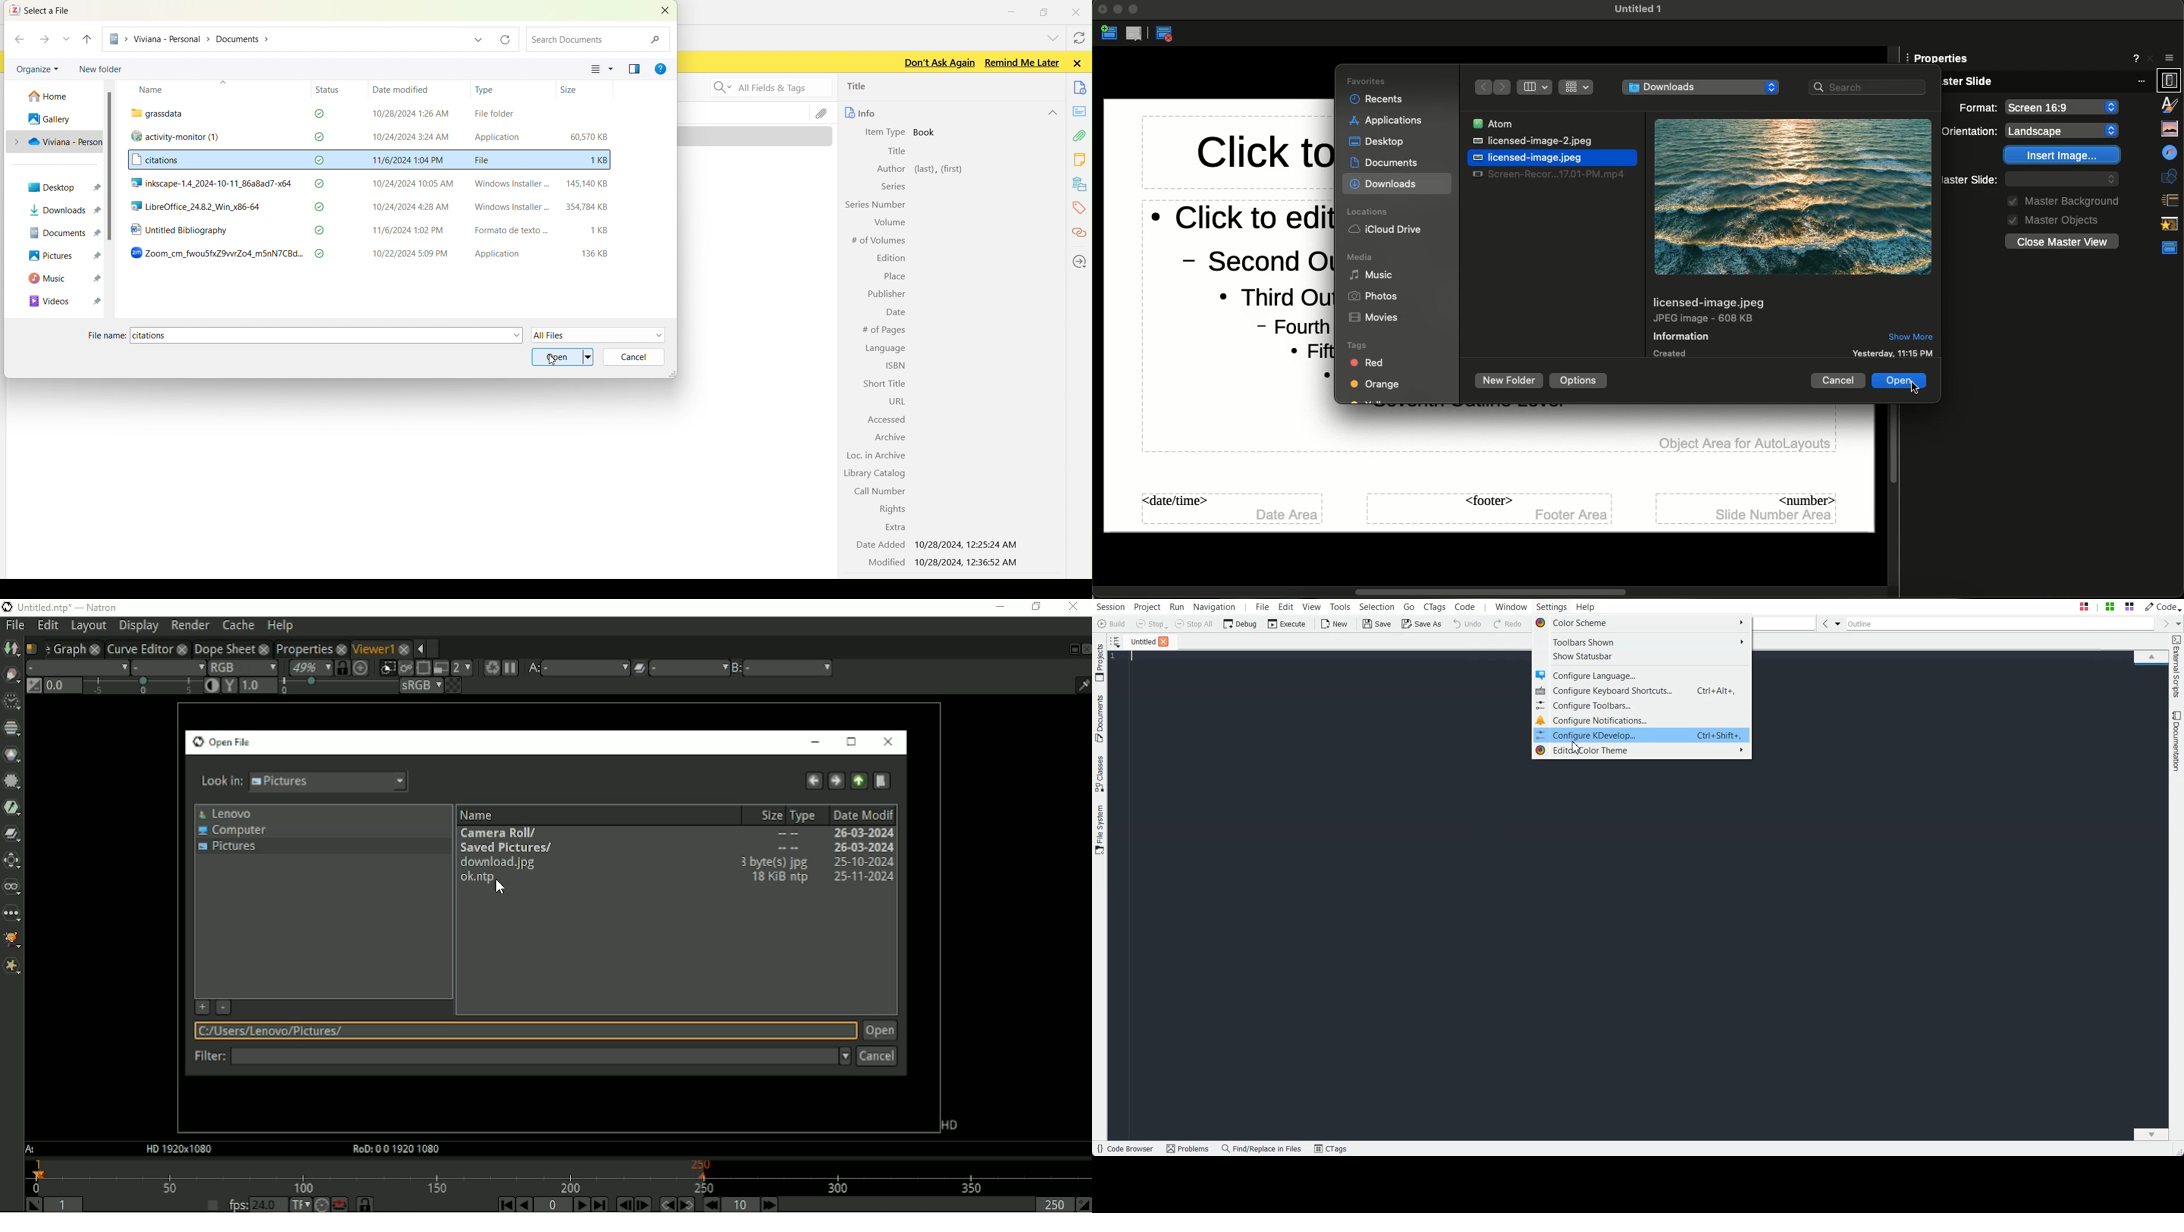  What do you see at coordinates (1941, 58) in the screenshot?
I see `Slide` at bounding box center [1941, 58].